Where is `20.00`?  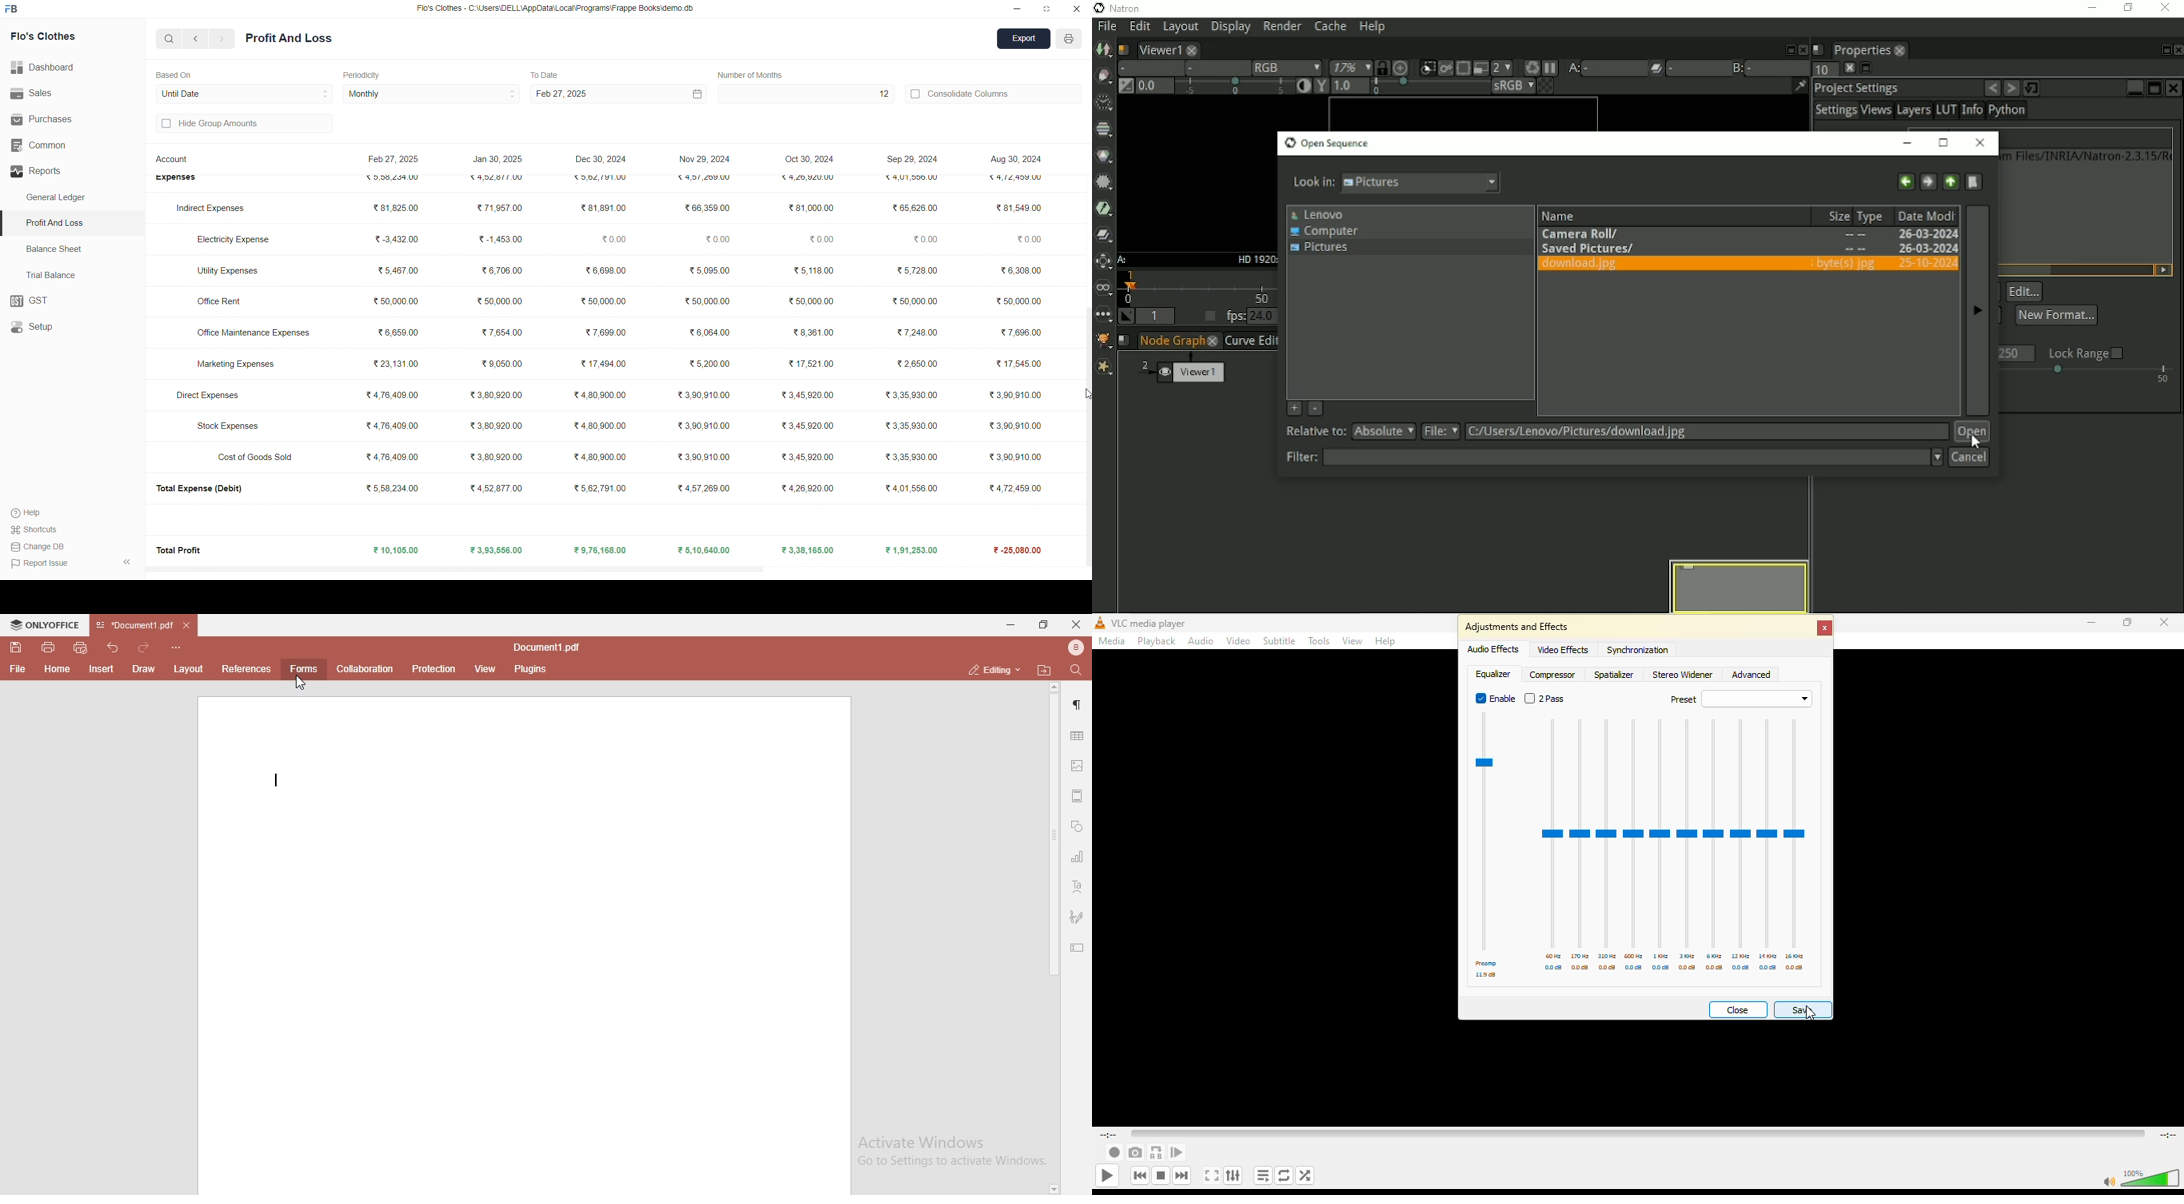
20.00 is located at coordinates (1021, 240).